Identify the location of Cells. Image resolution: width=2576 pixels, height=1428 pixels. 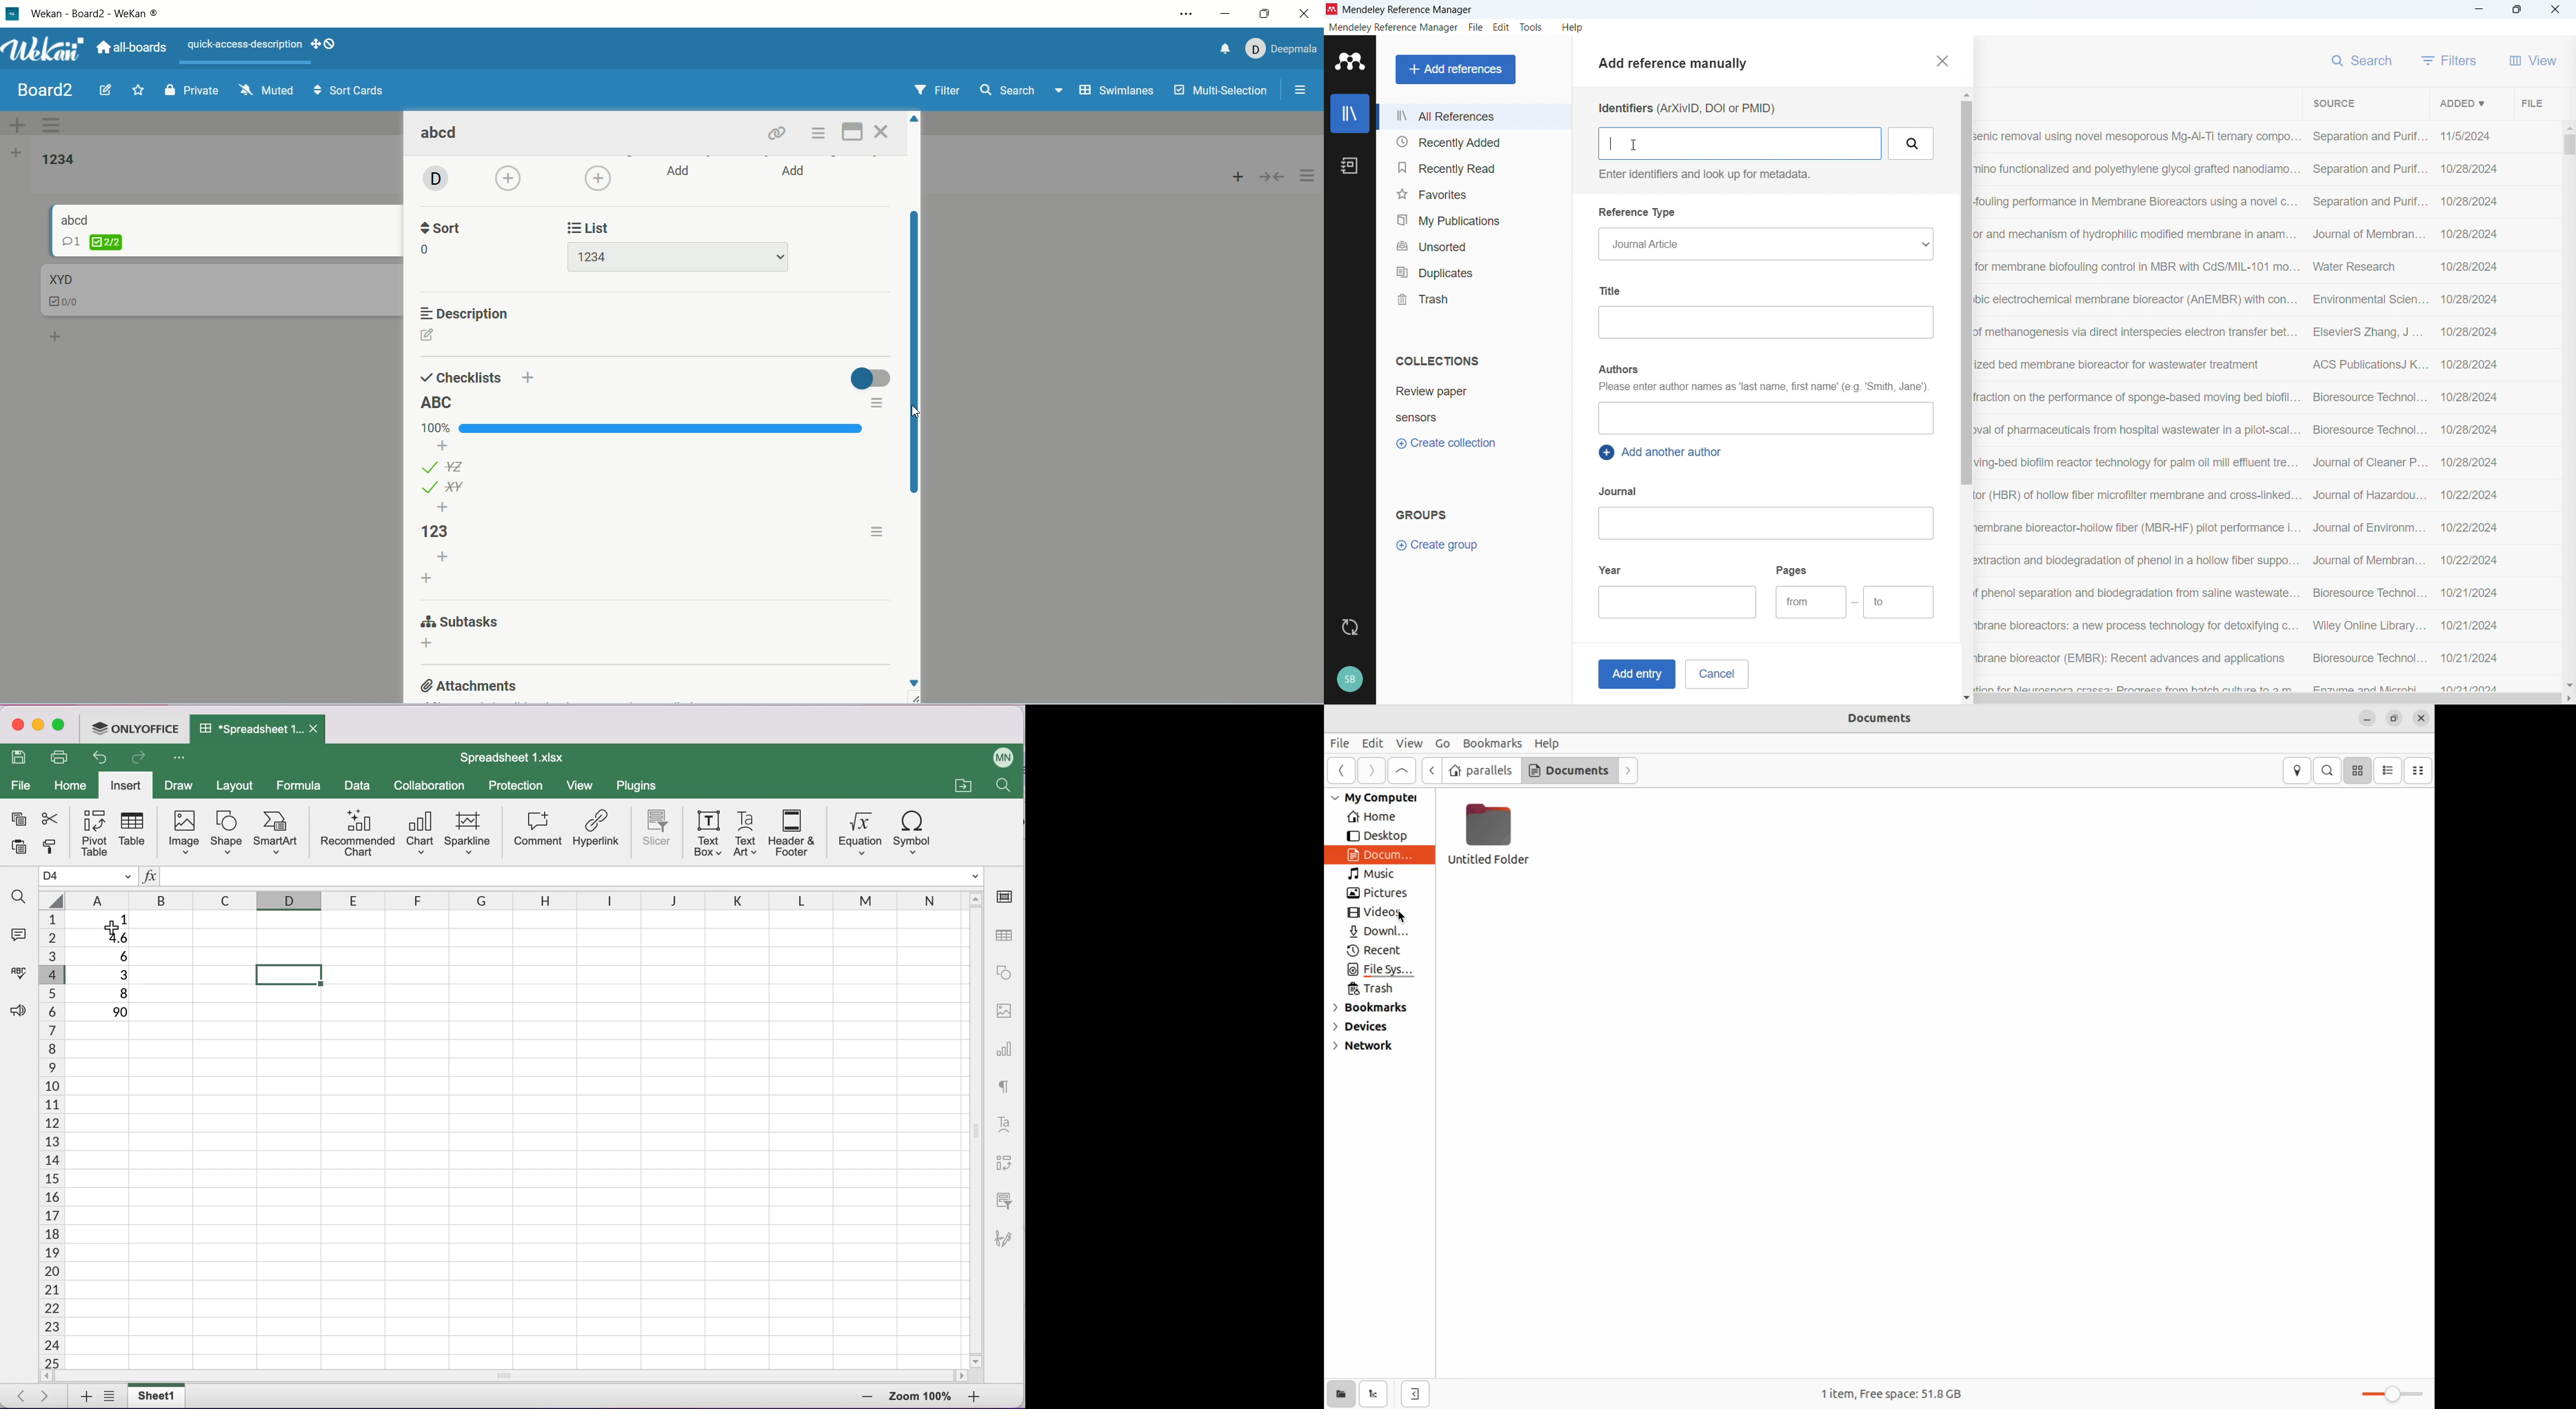
(556, 1140).